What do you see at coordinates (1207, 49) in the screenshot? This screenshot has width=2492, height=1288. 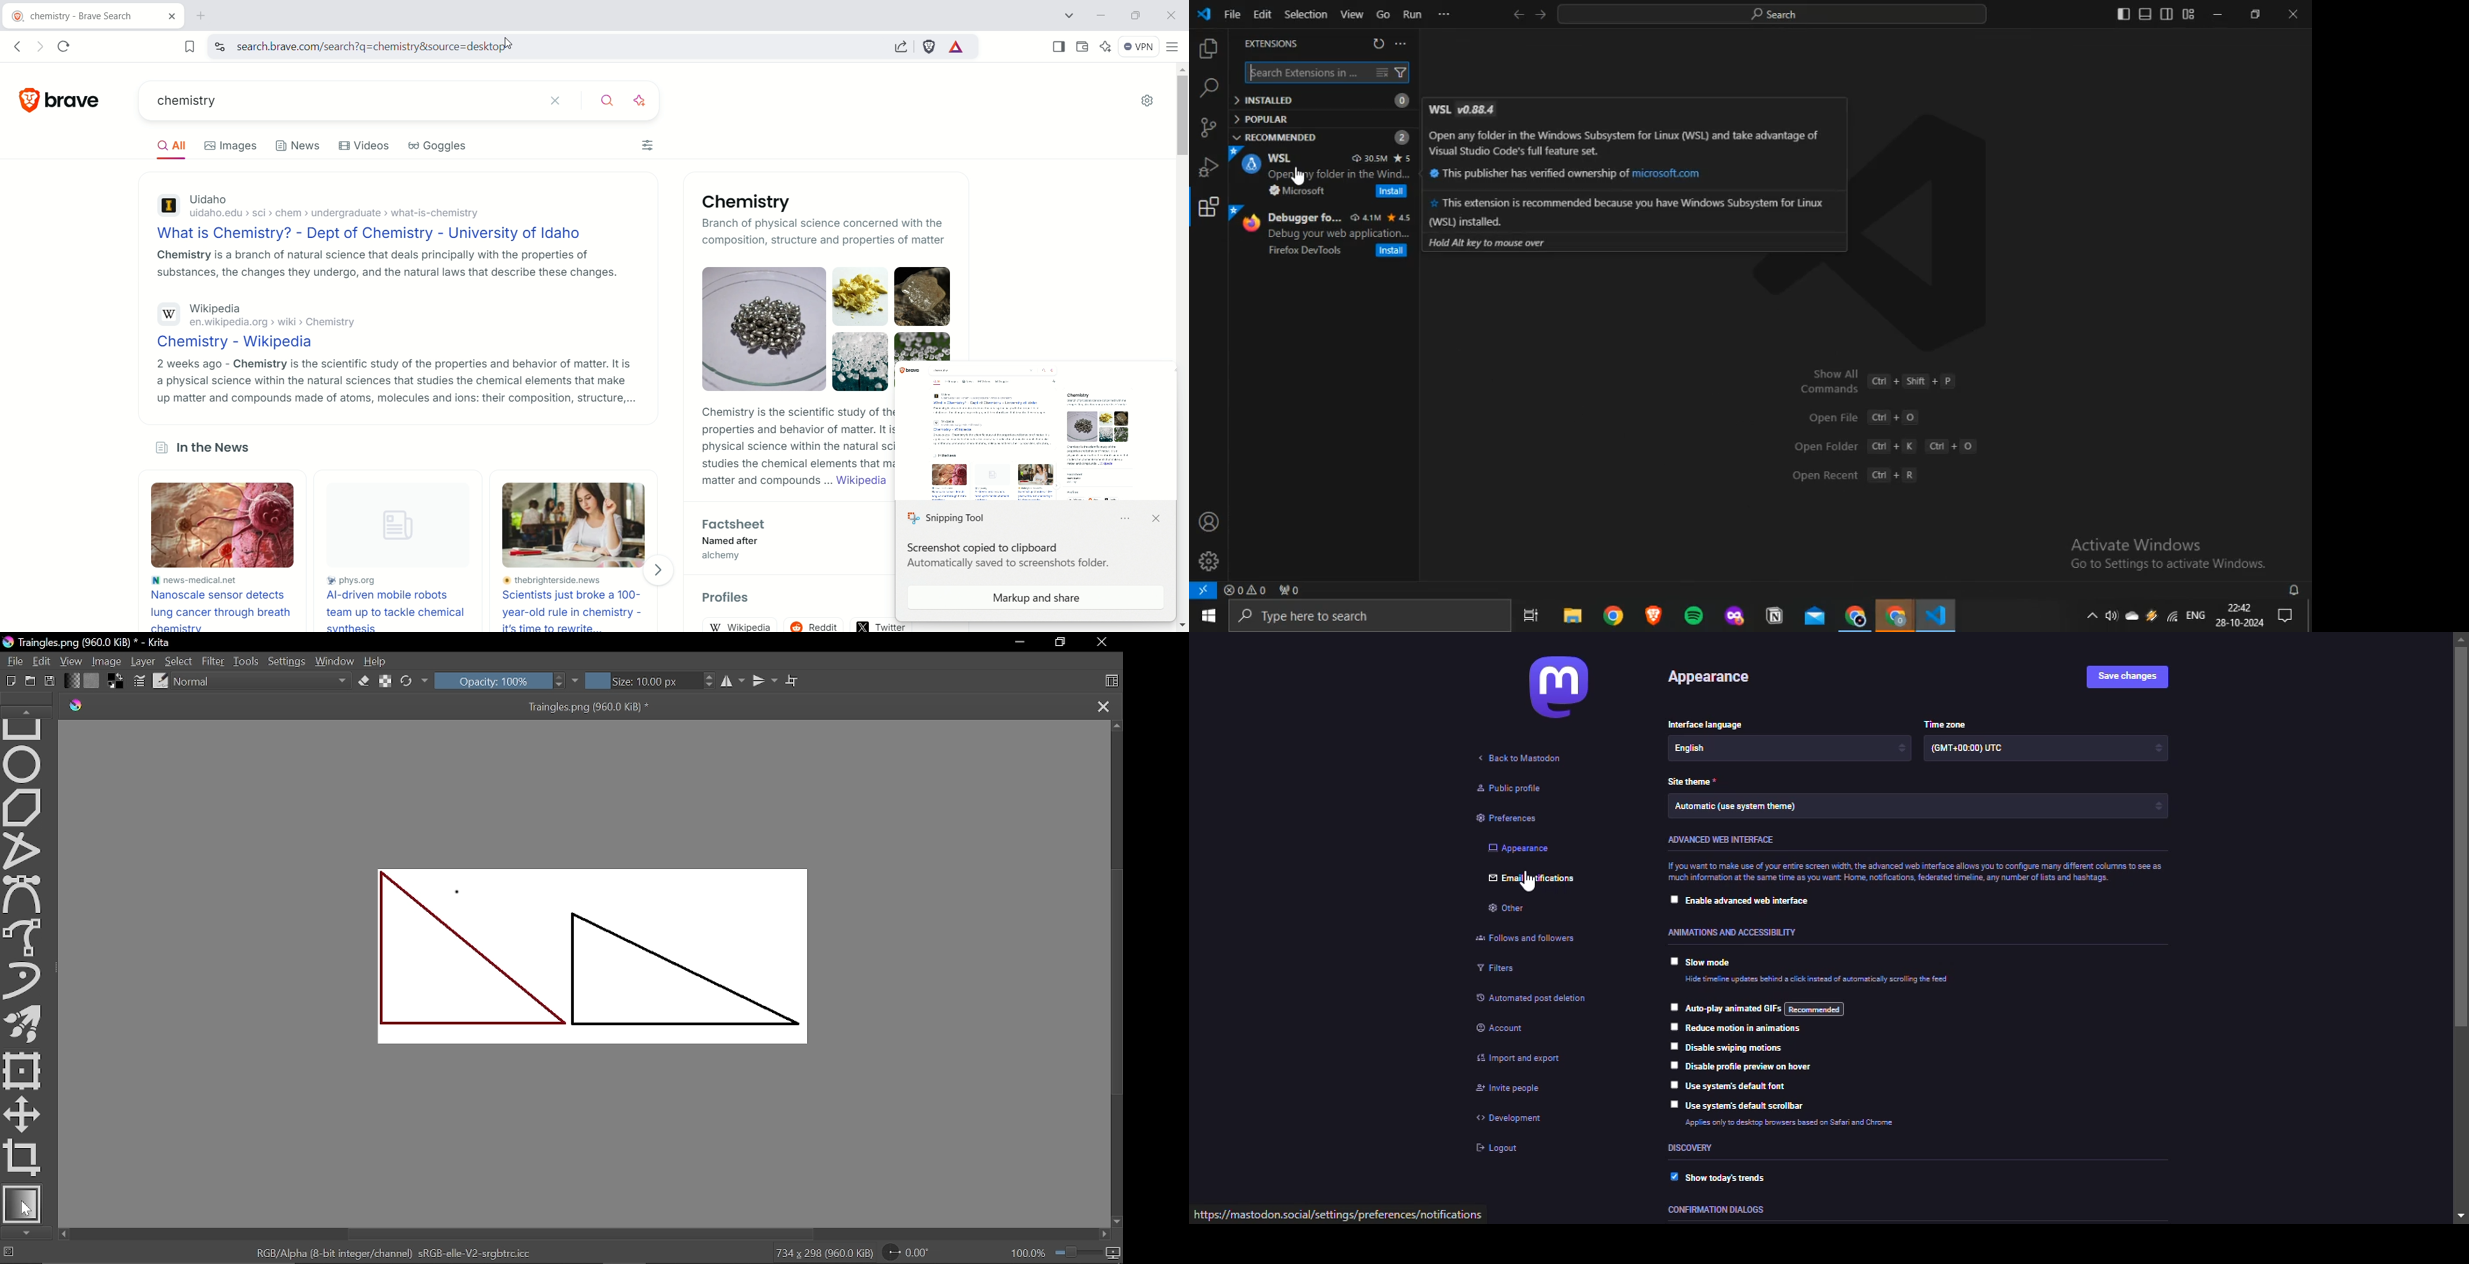 I see `explorer` at bounding box center [1207, 49].